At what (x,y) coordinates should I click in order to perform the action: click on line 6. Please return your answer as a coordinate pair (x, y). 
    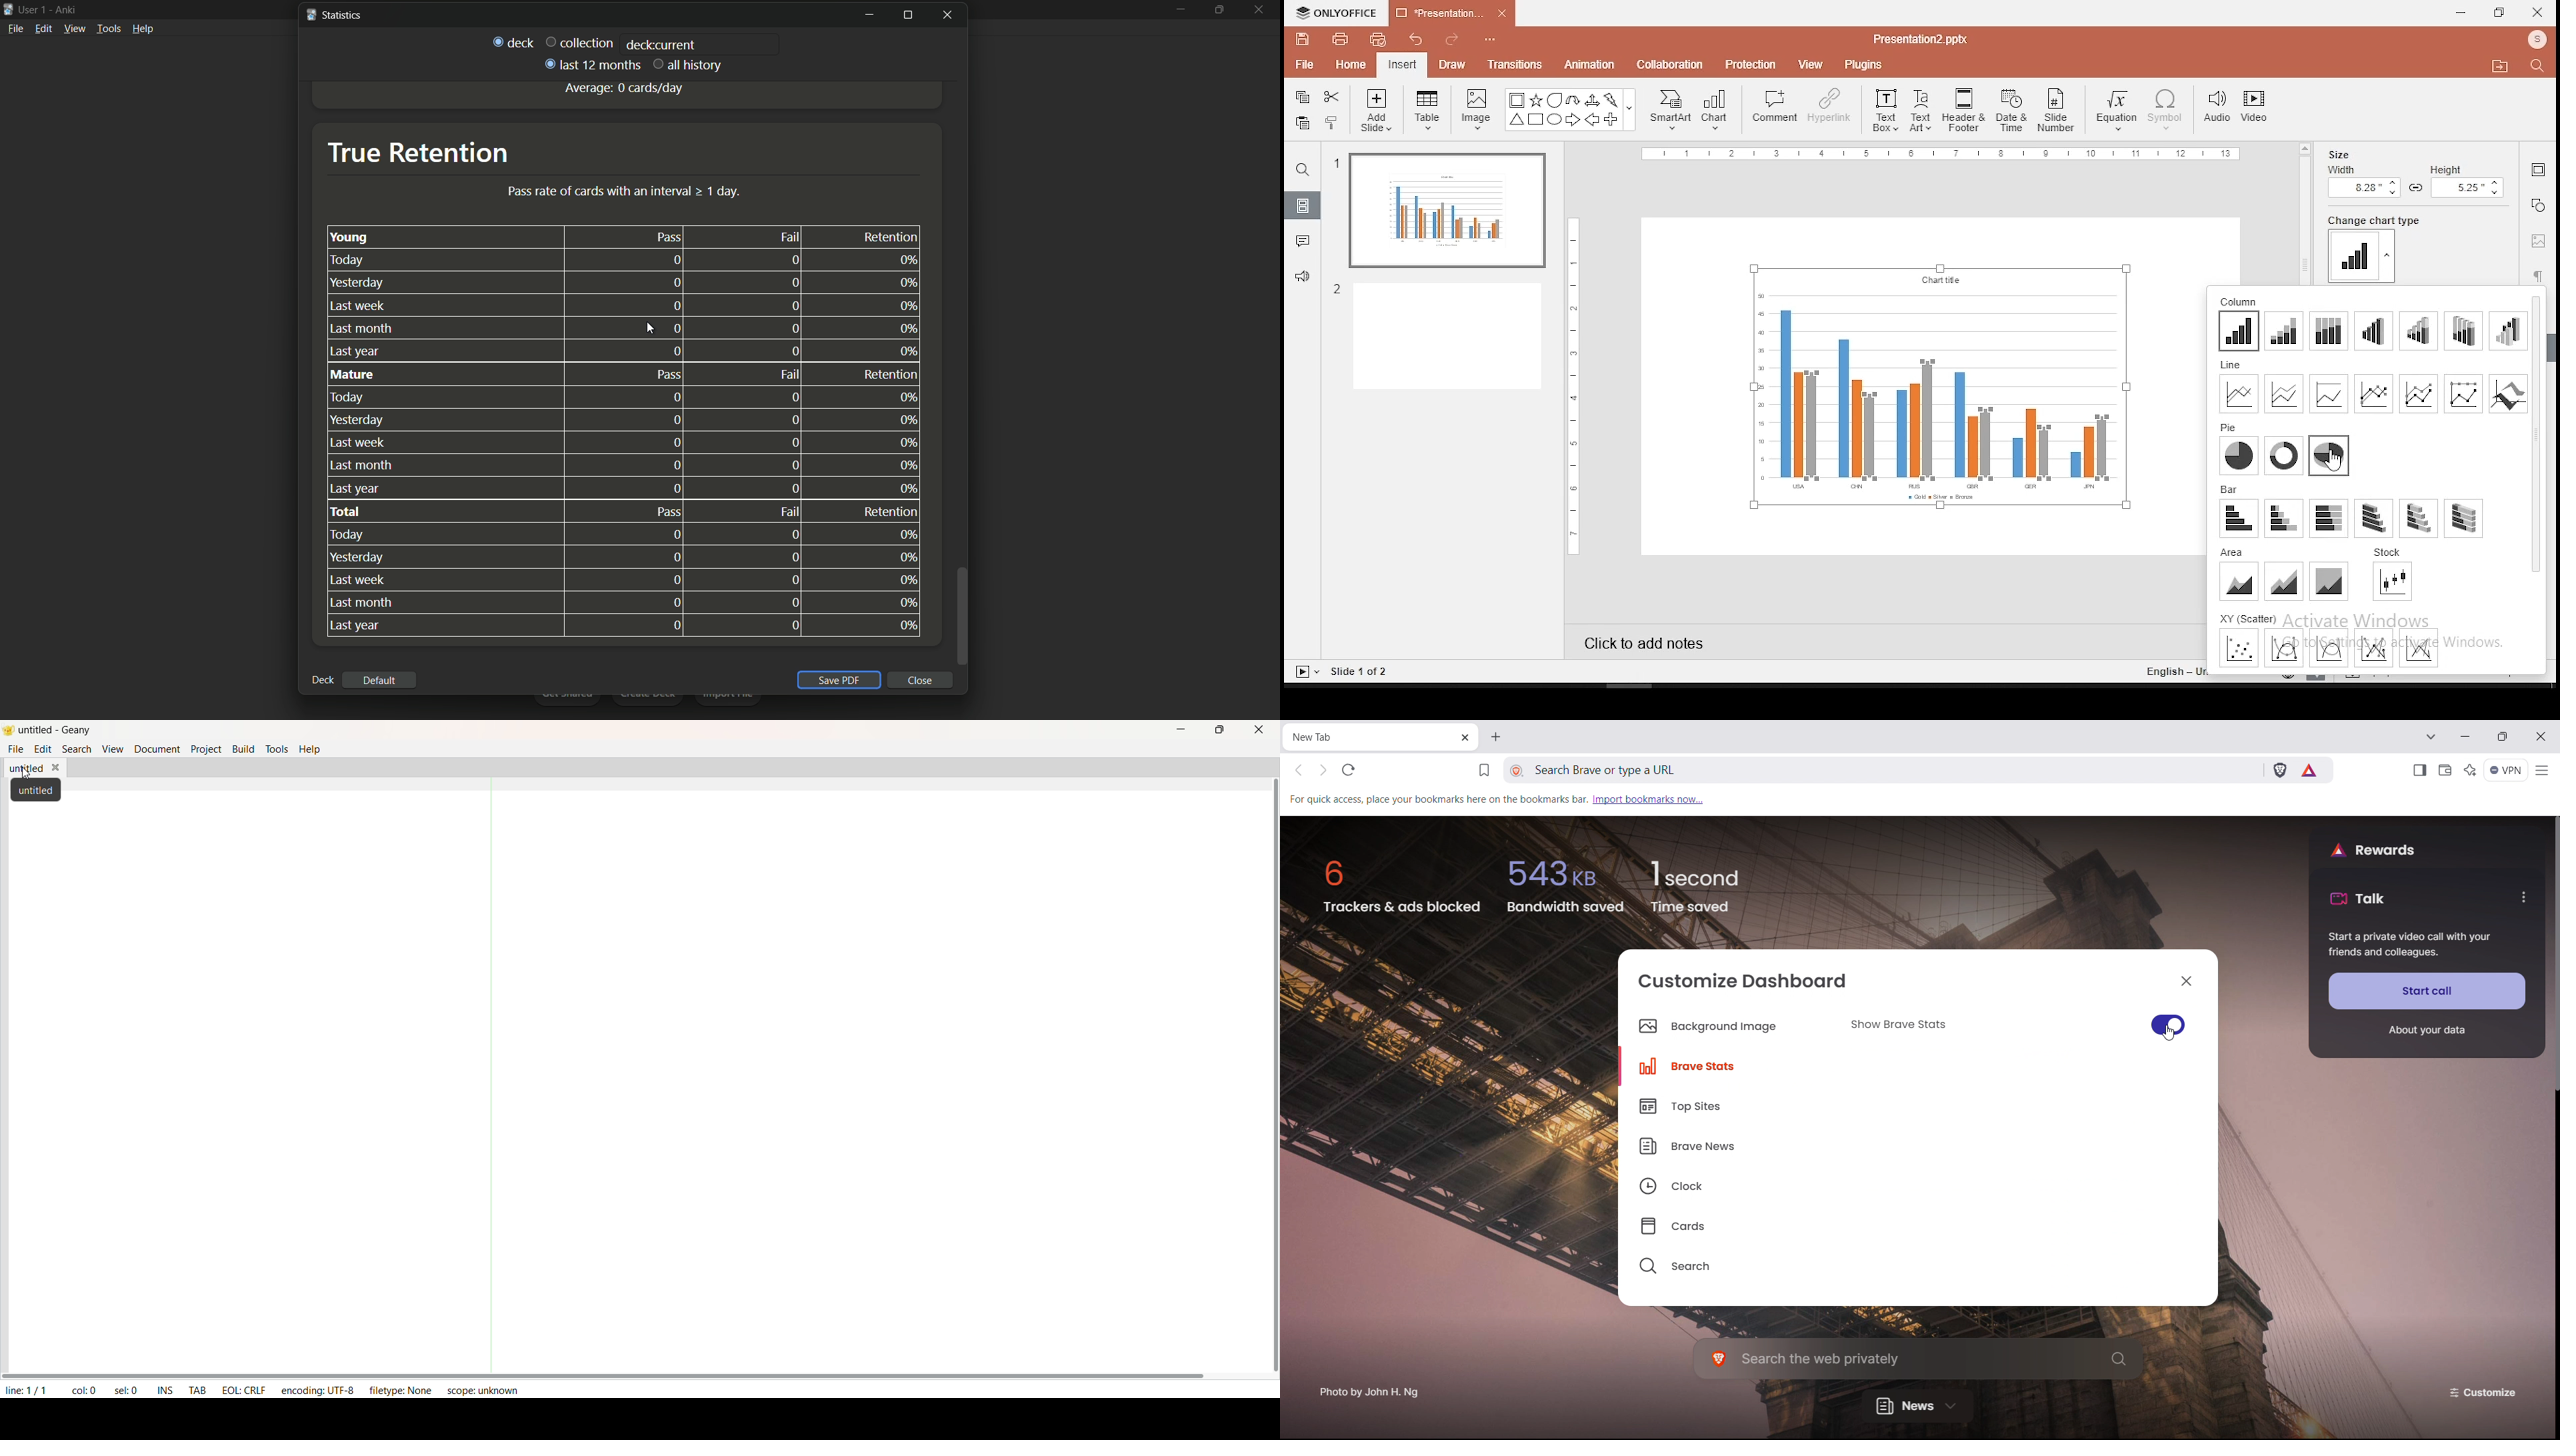
    Looking at the image, I should click on (2466, 393).